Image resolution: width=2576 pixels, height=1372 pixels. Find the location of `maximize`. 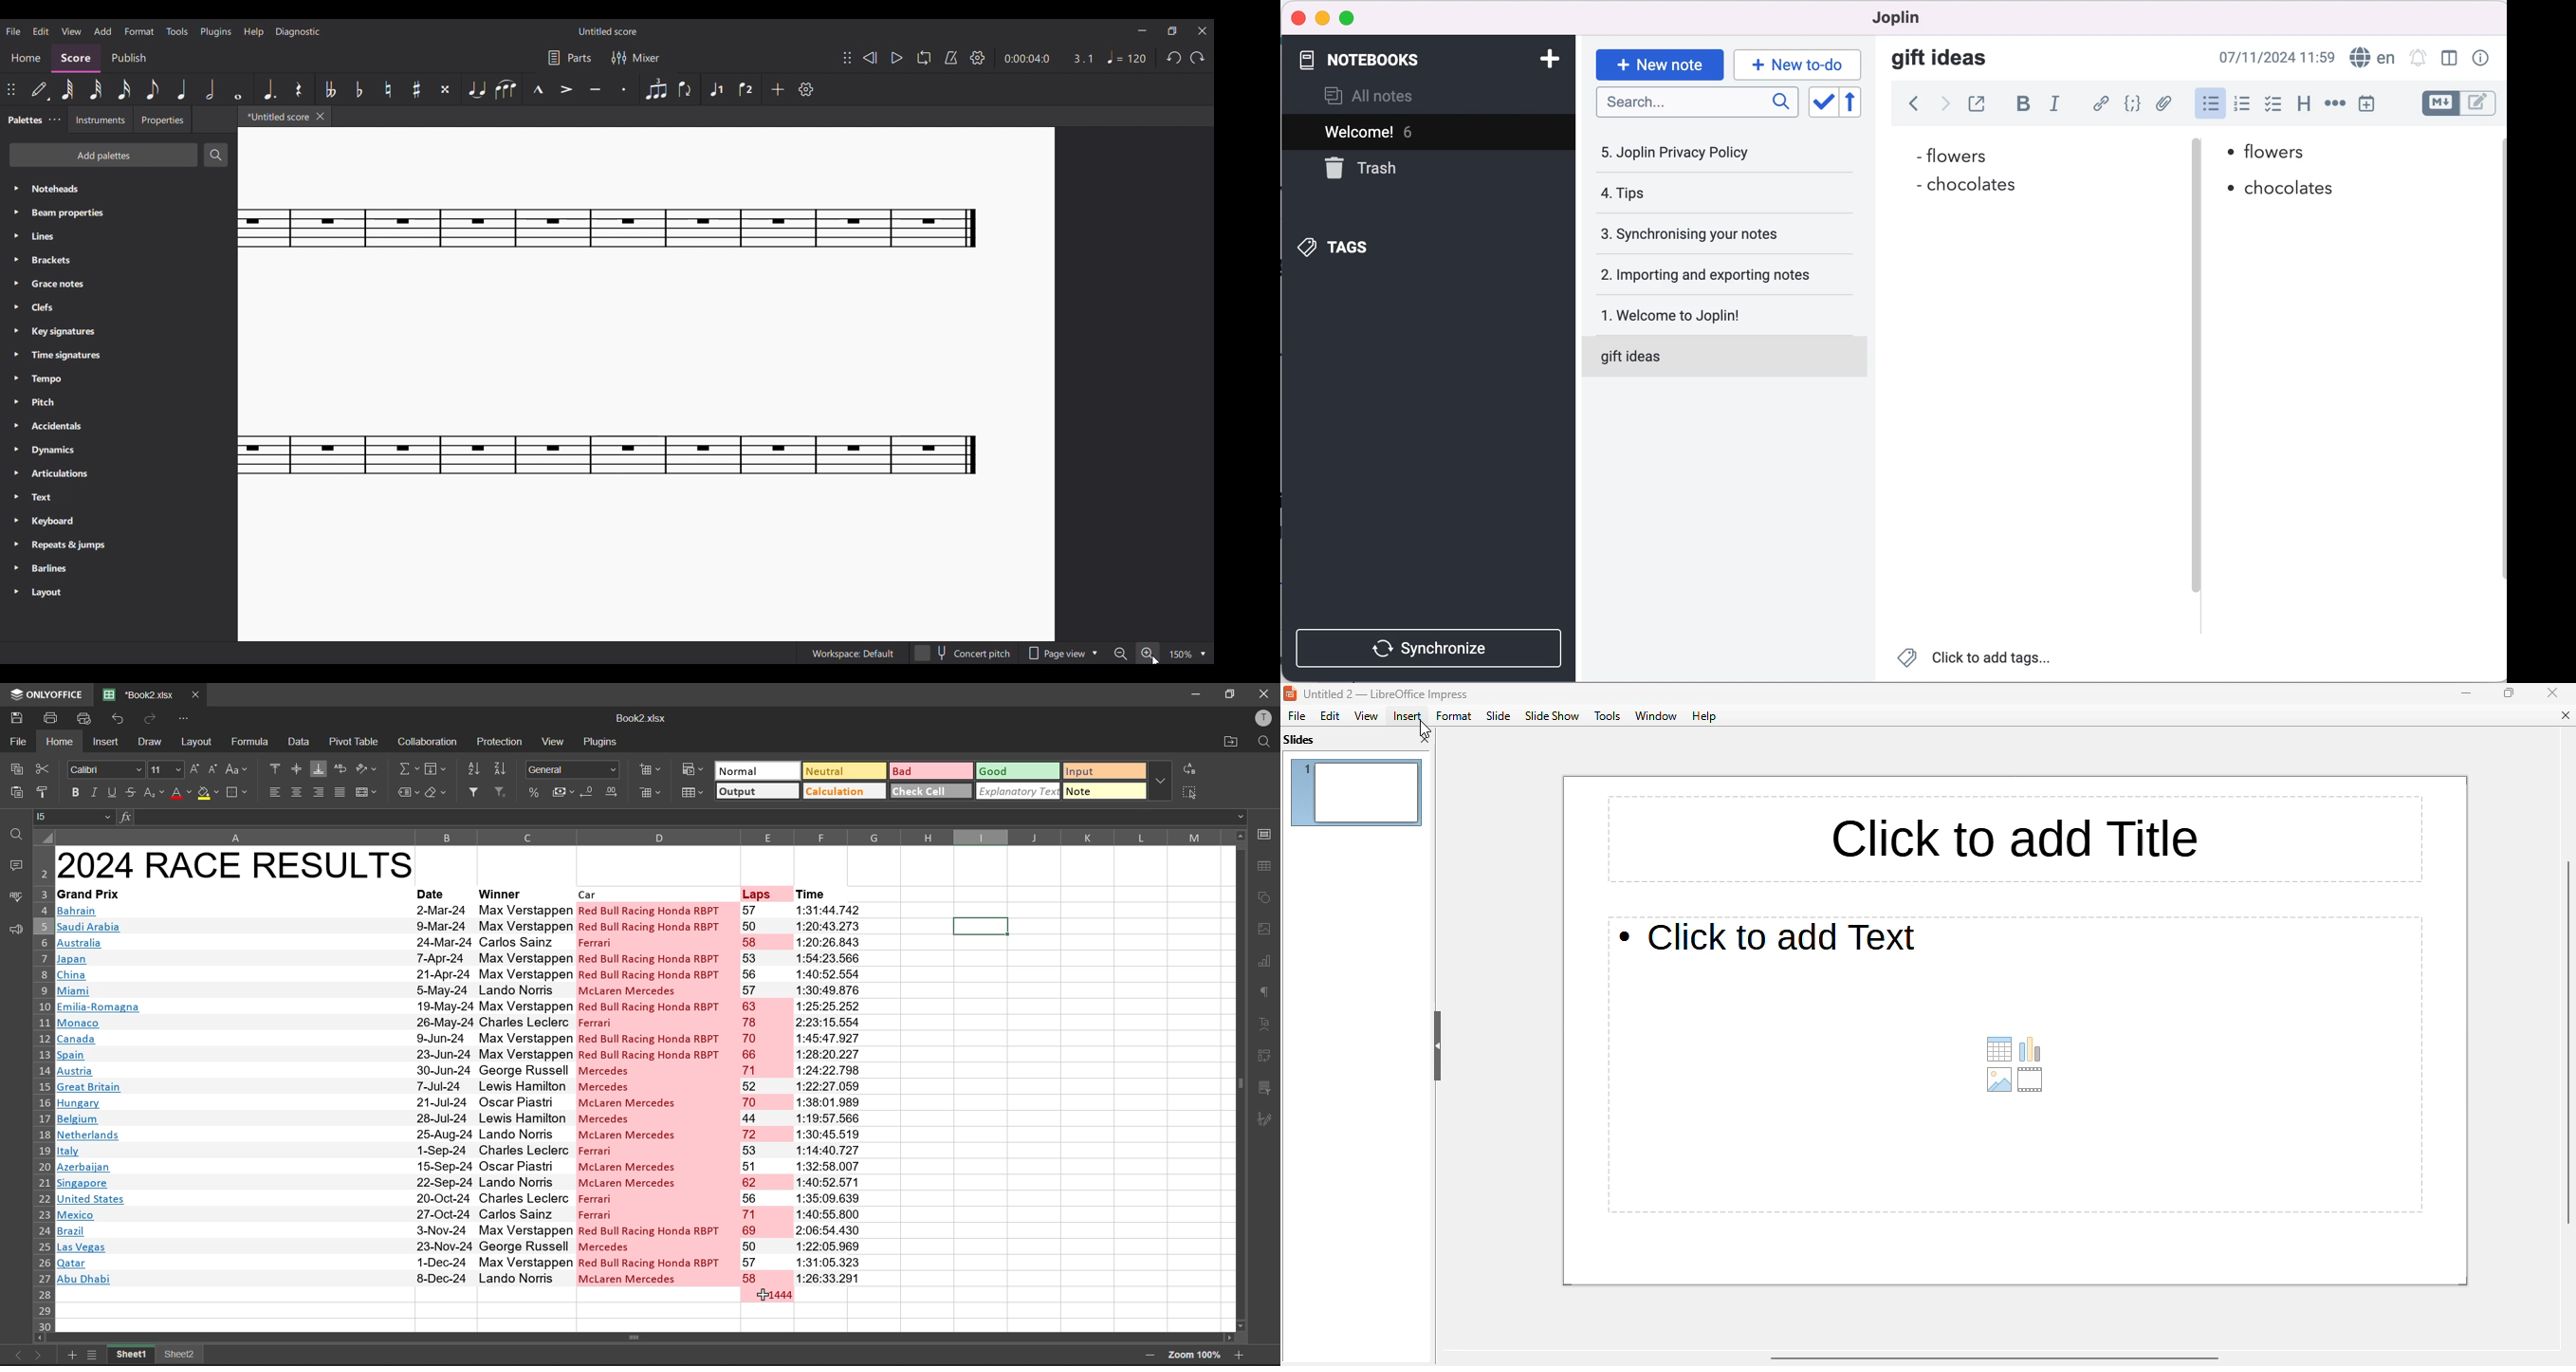

maximize is located at coordinates (1353, 17).